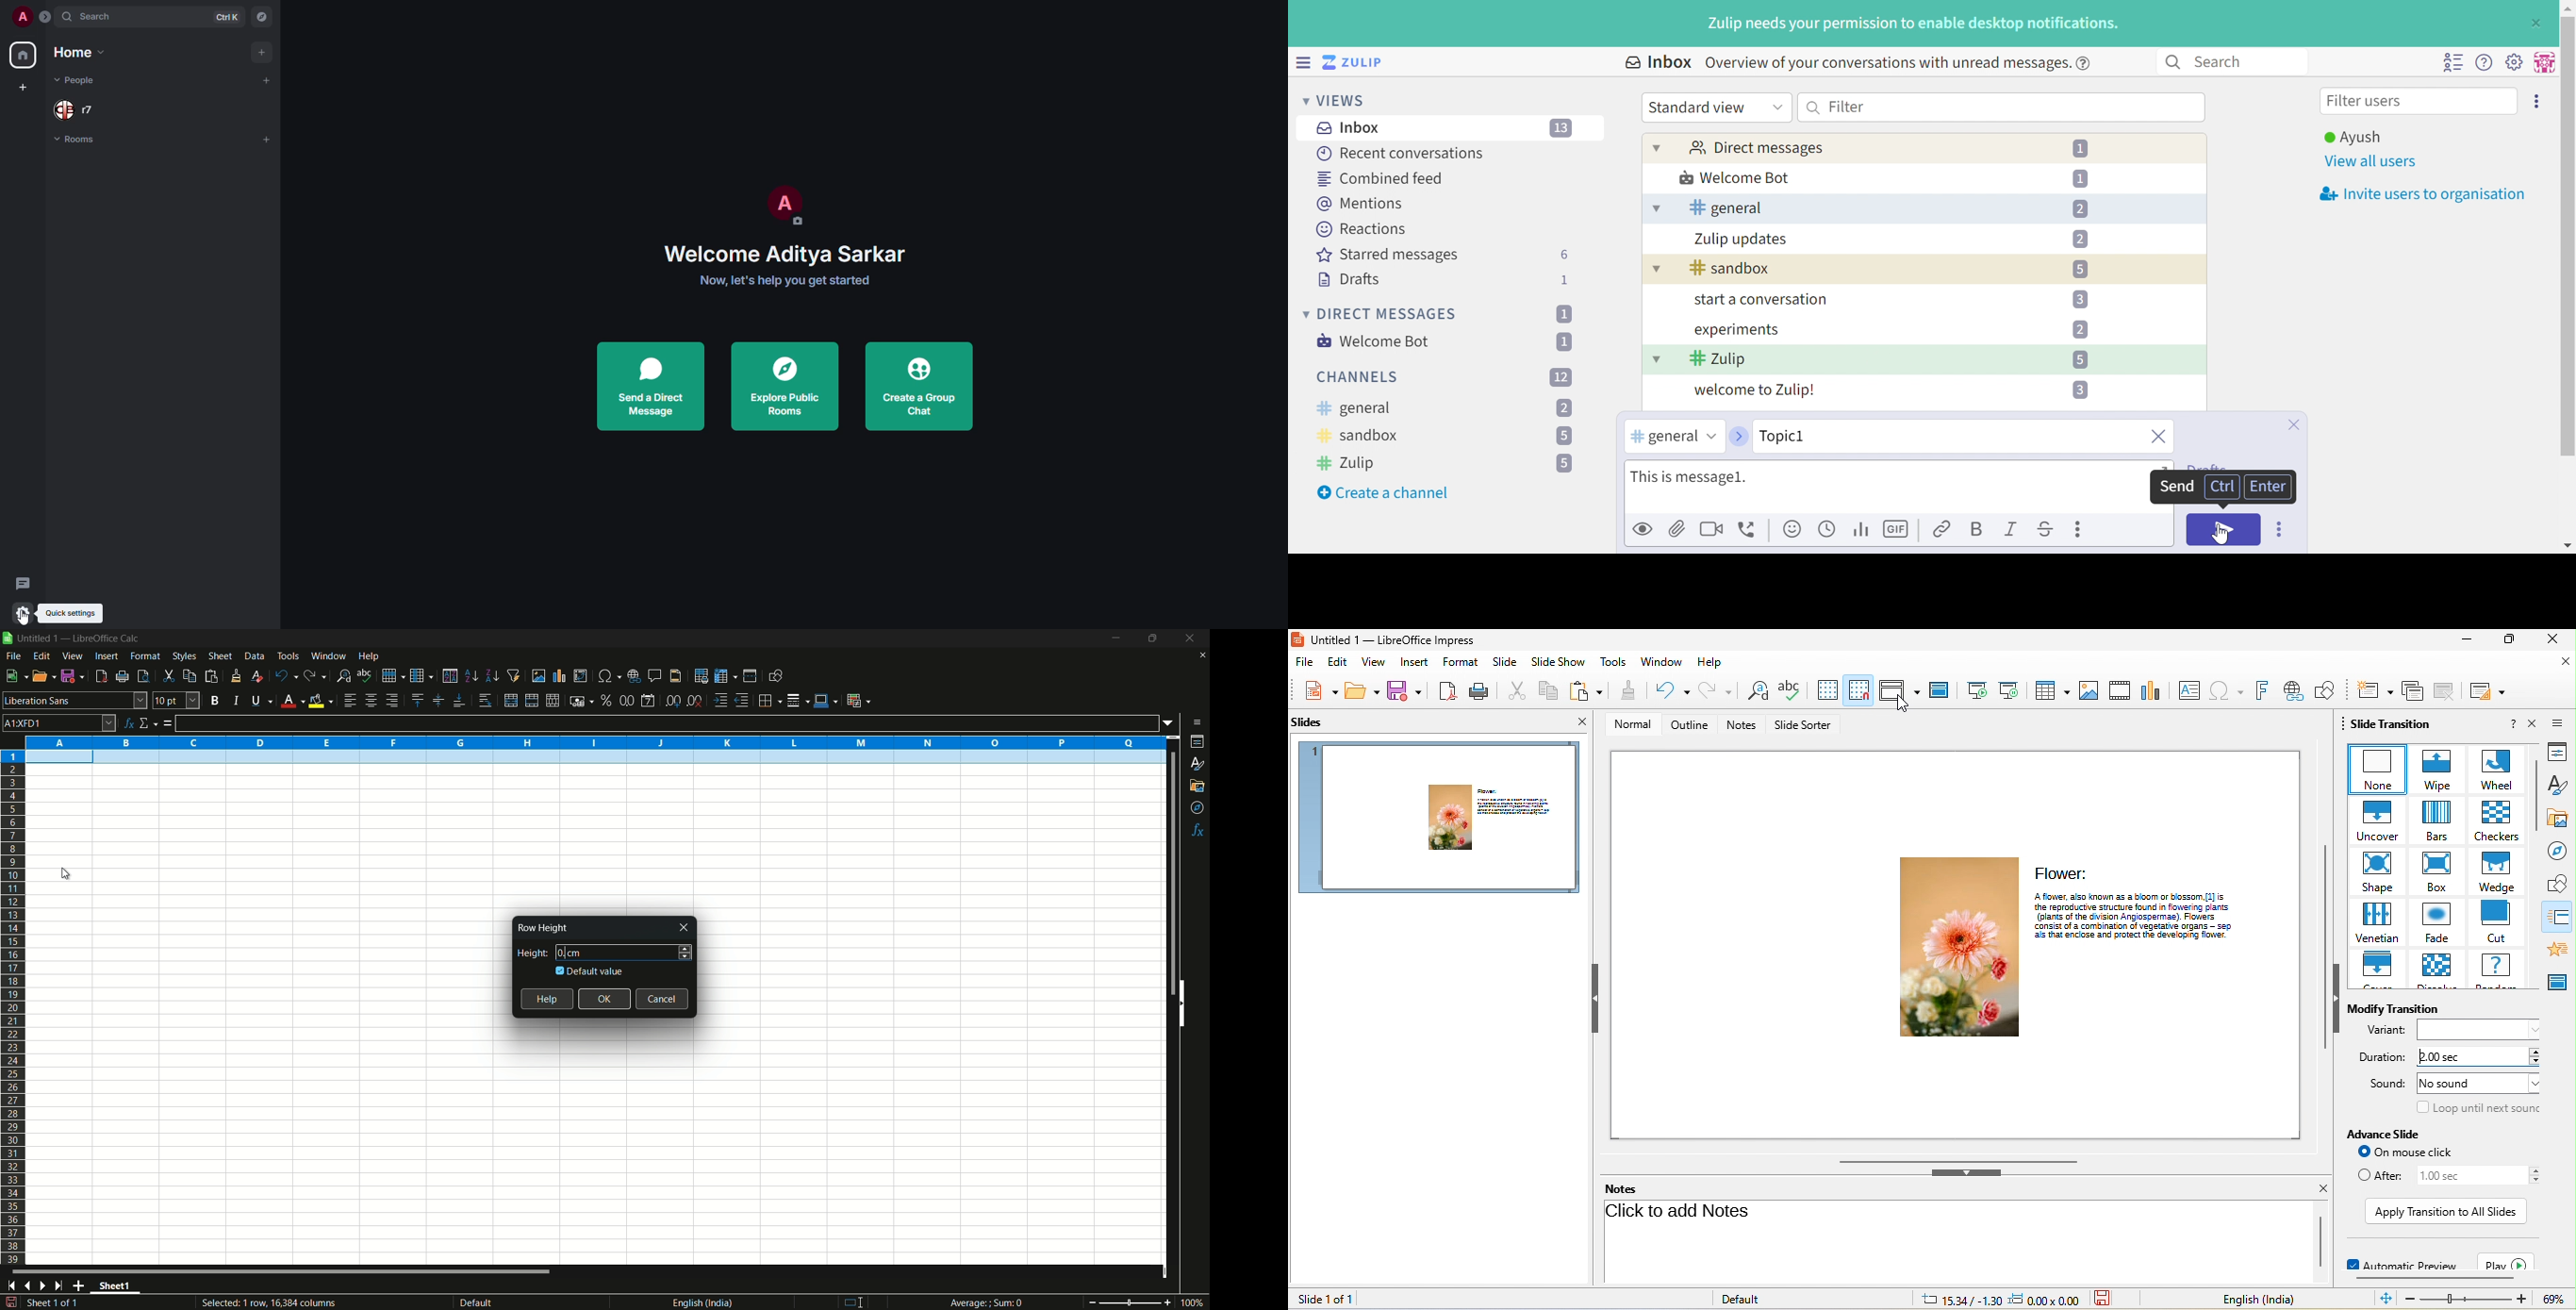  Describe the element at coordinates (26, 1286) in the screenshot. I see `previous sheet` at that location.